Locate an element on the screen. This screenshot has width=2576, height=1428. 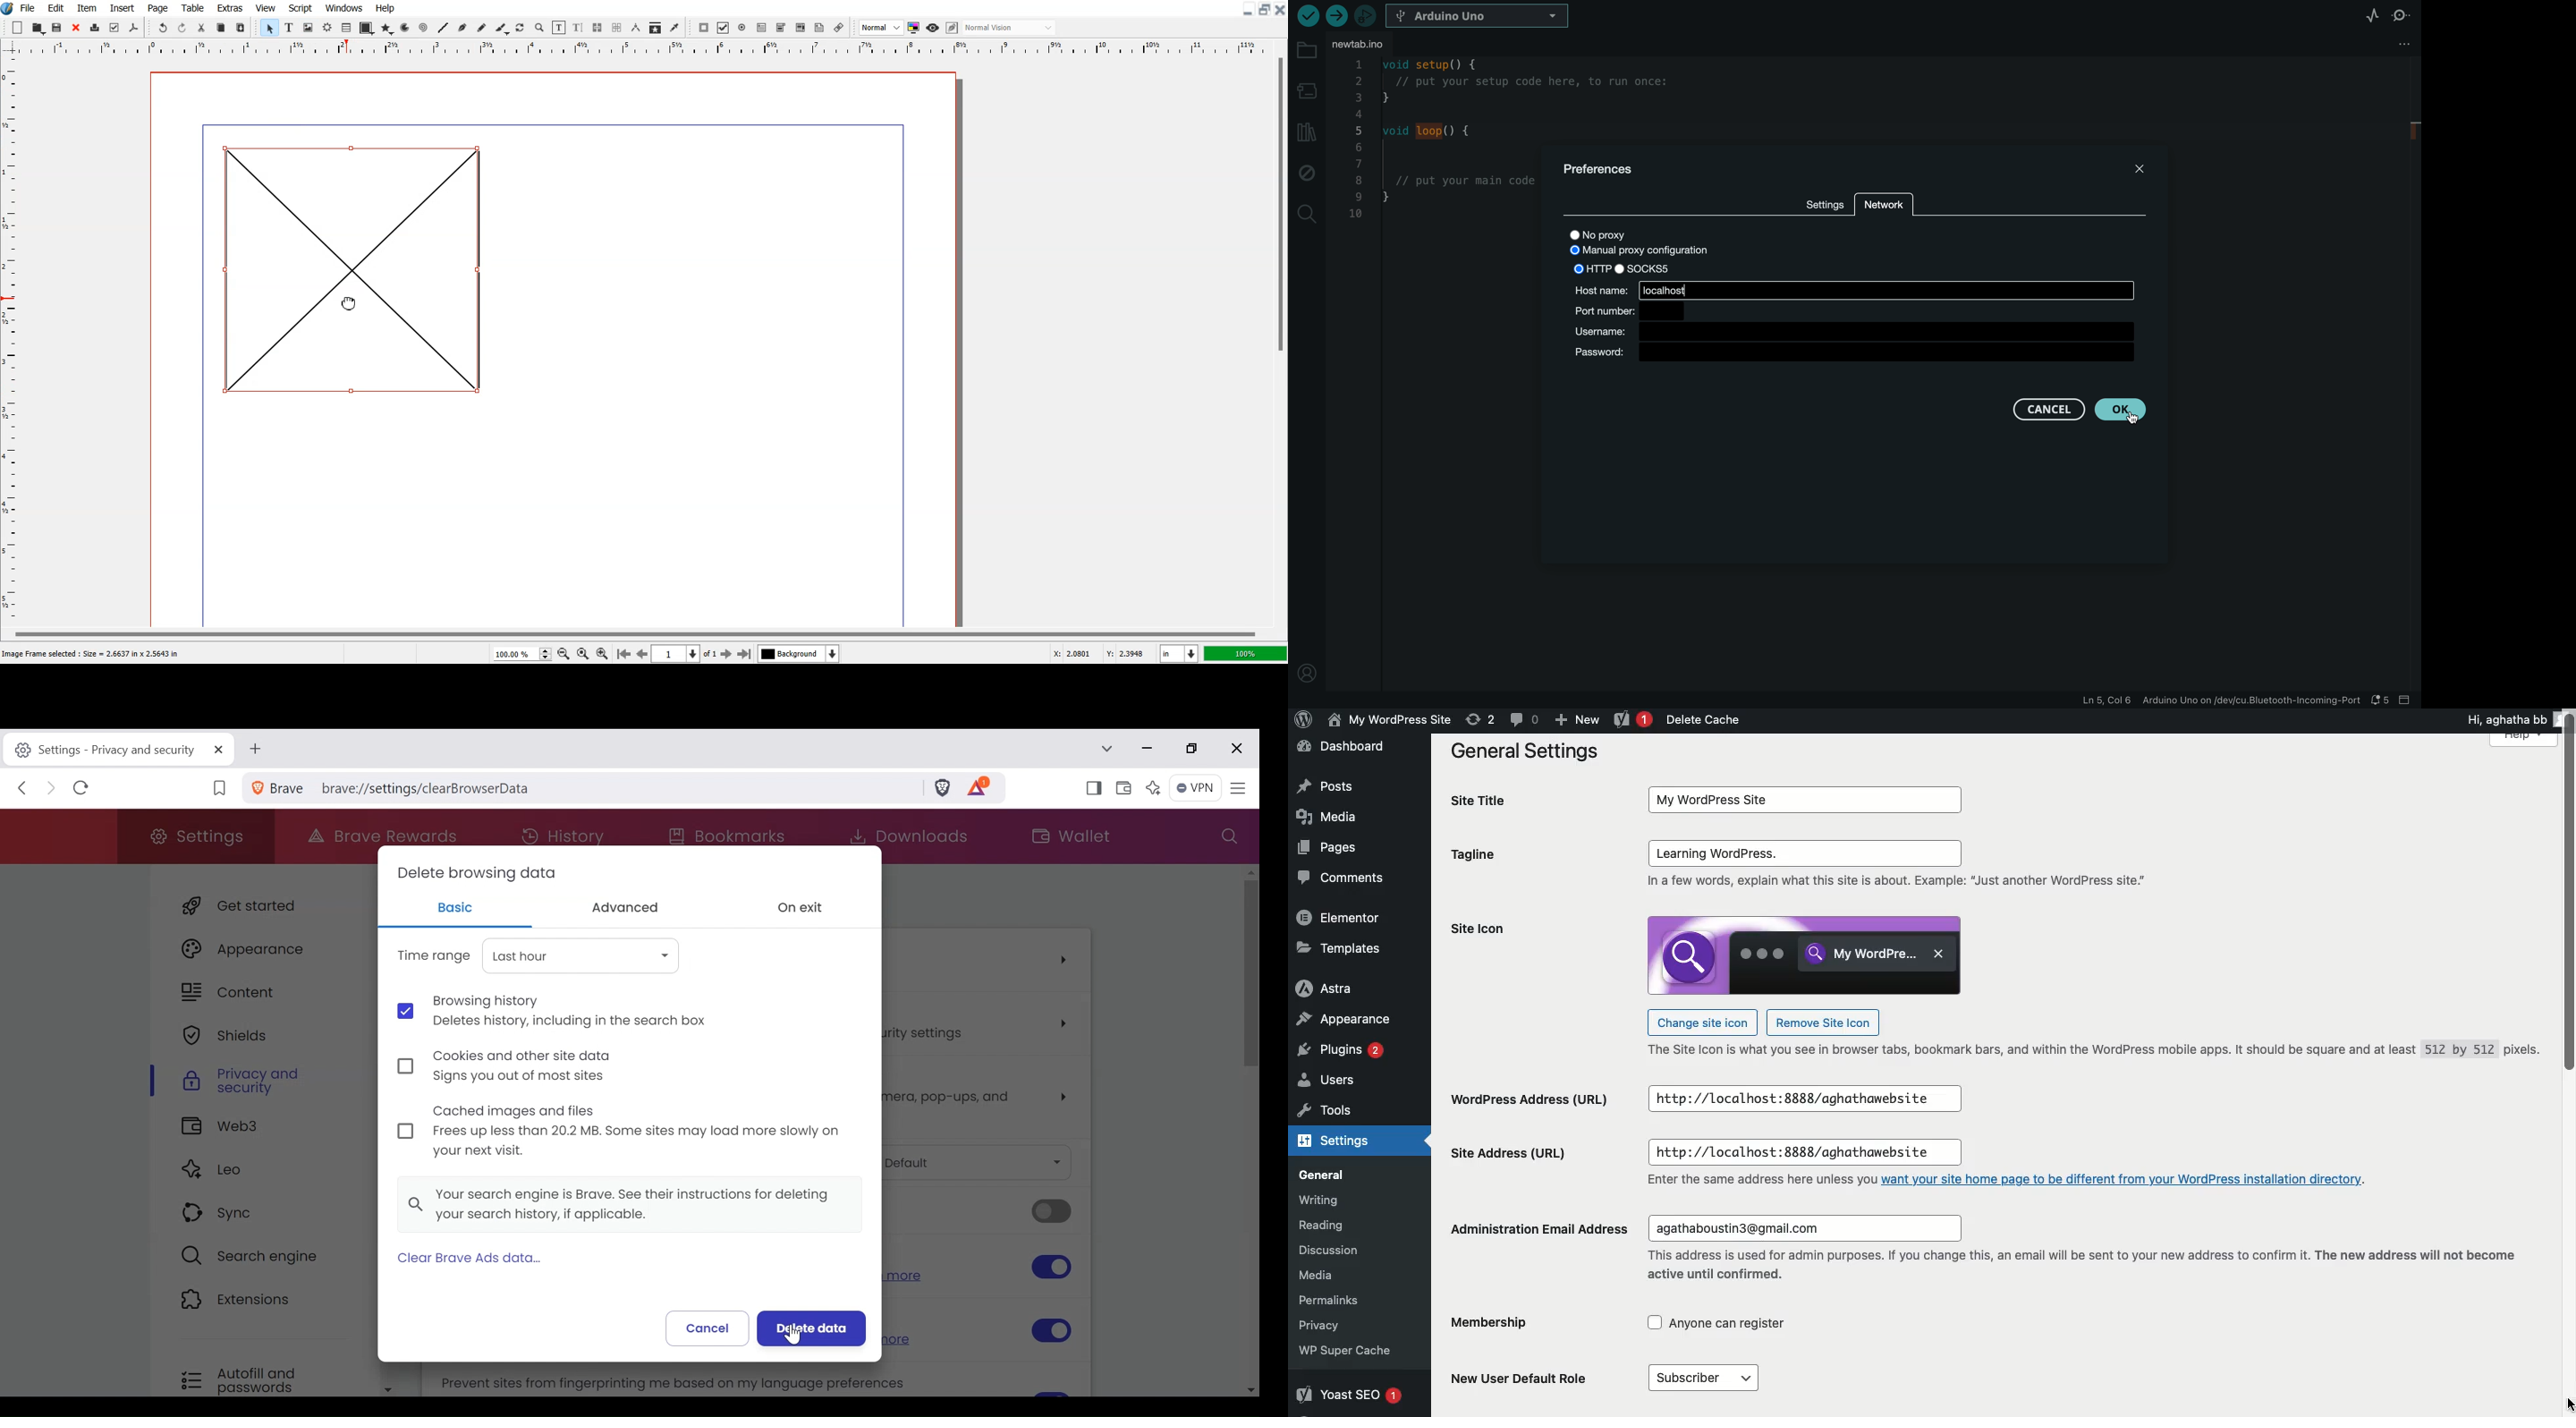
My wordpress site is located at coordinates (1387, 719).